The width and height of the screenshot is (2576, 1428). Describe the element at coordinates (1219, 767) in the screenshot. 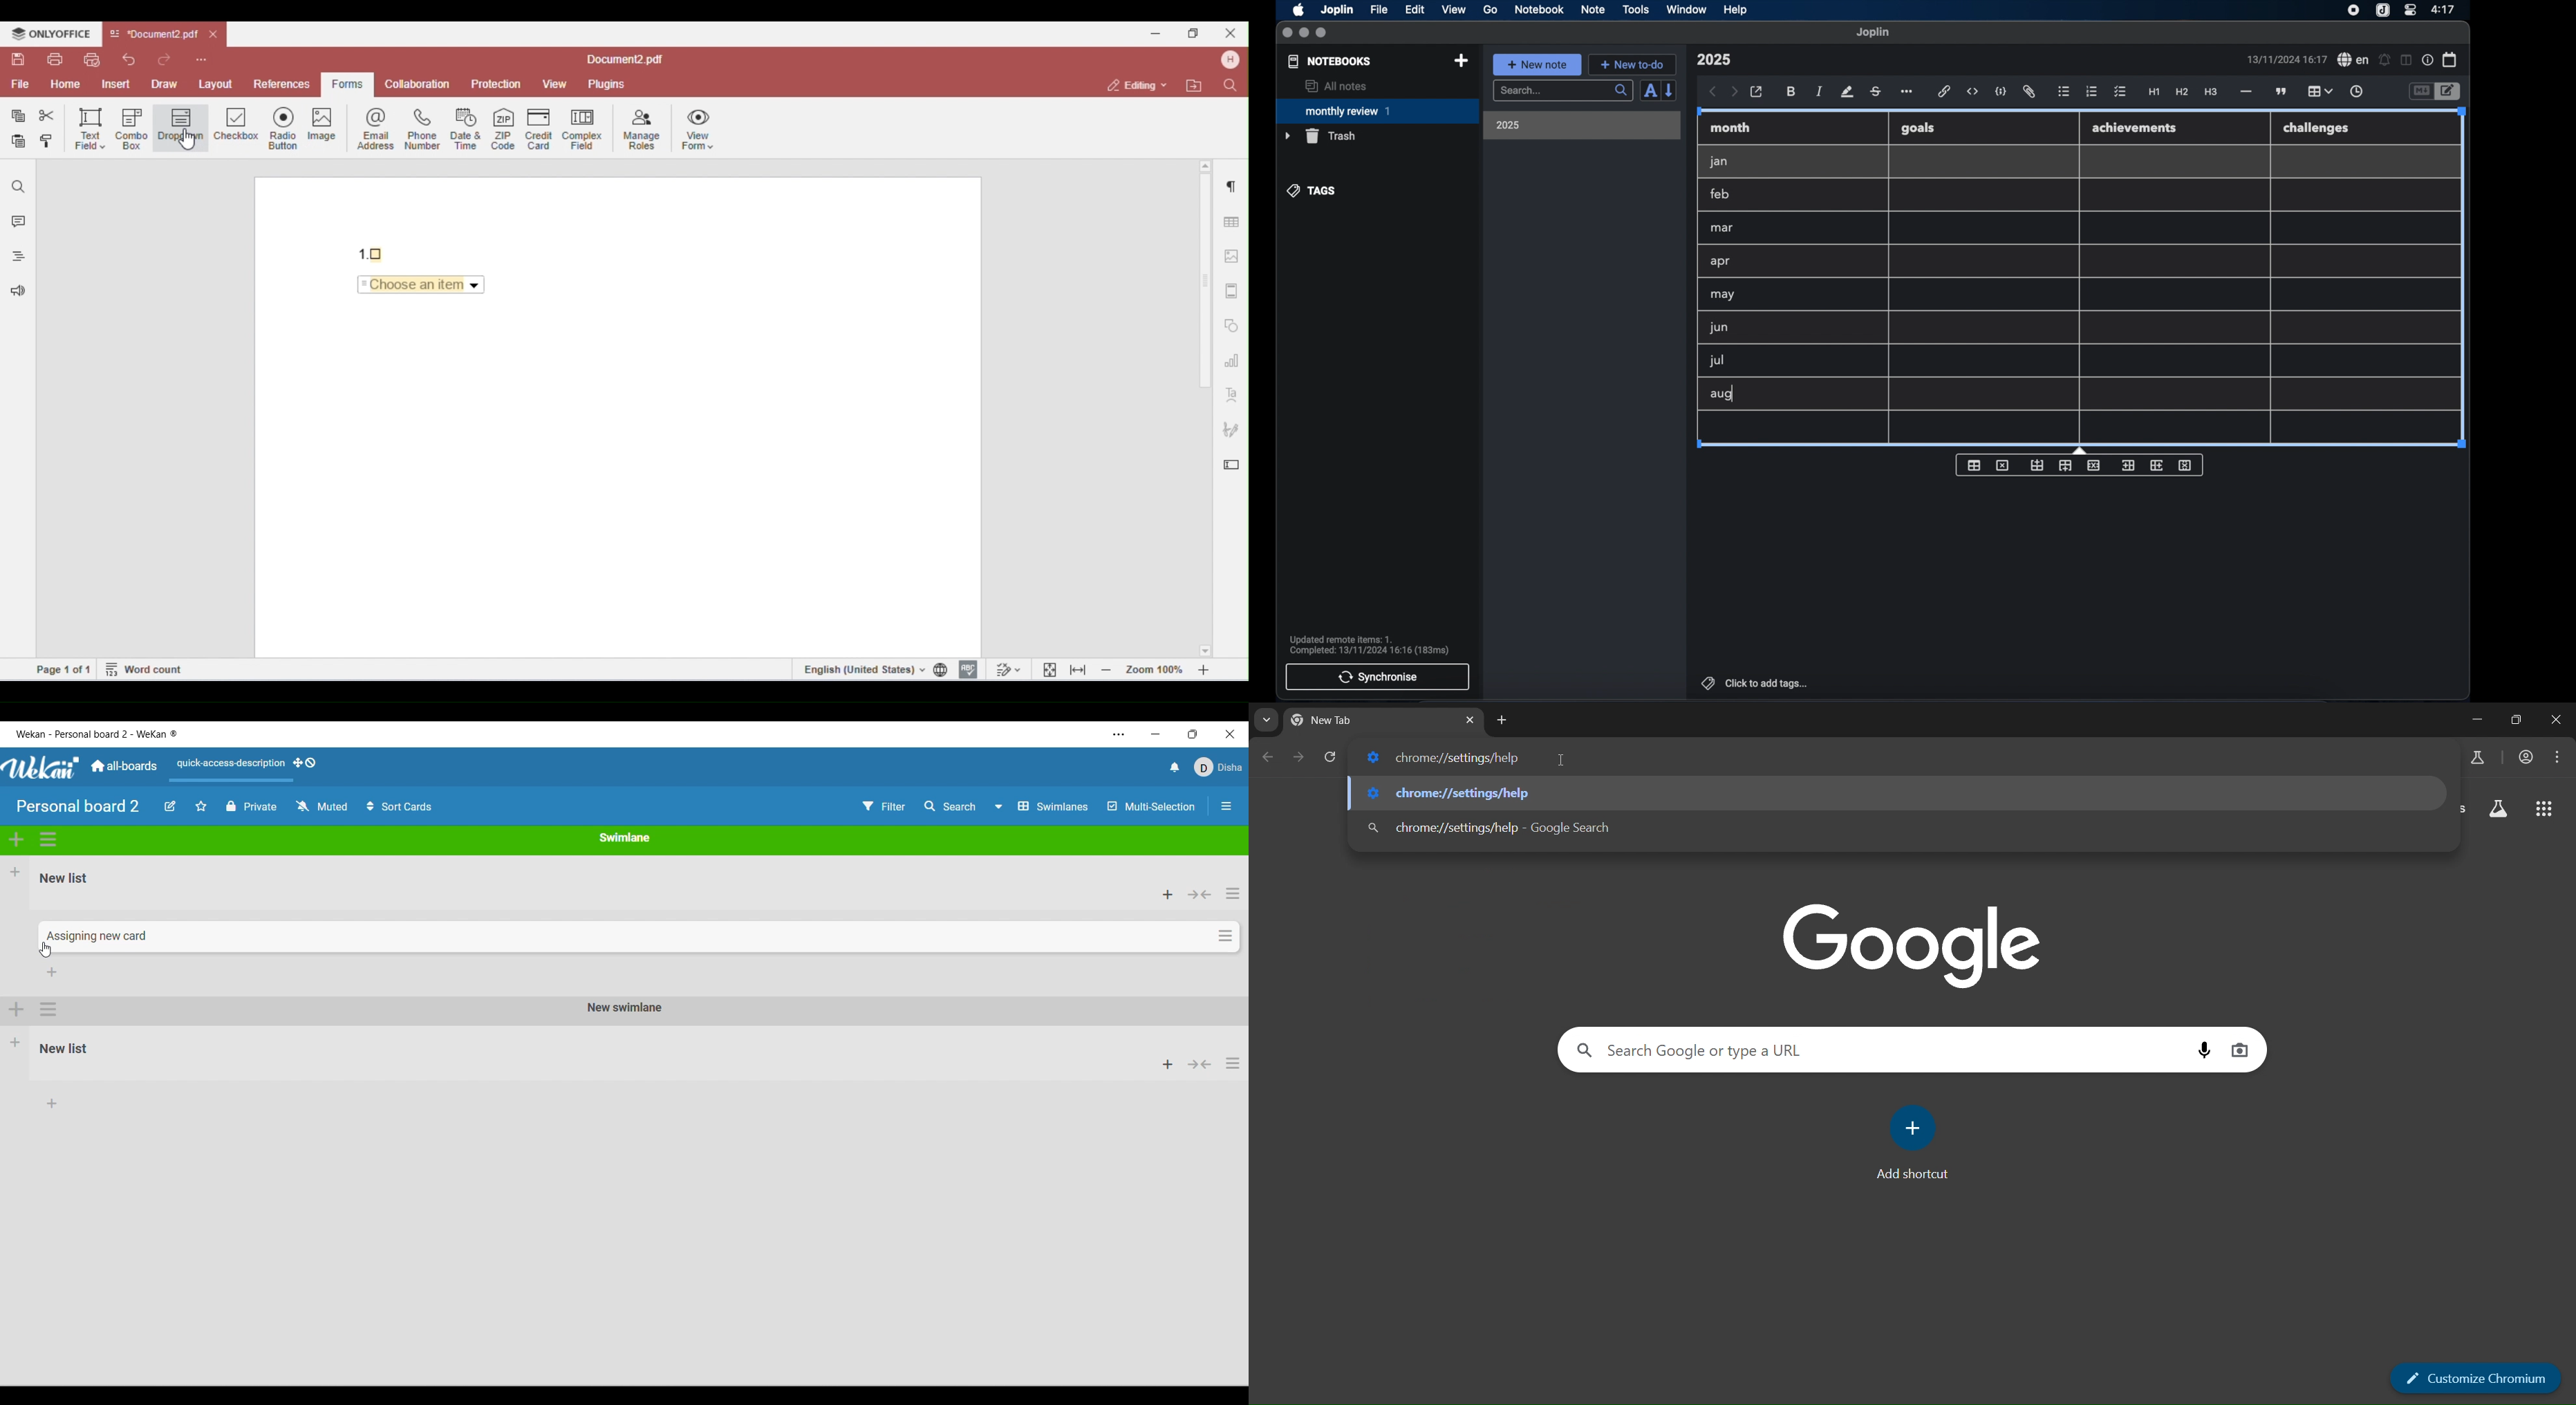

I see `Current account` at that location.